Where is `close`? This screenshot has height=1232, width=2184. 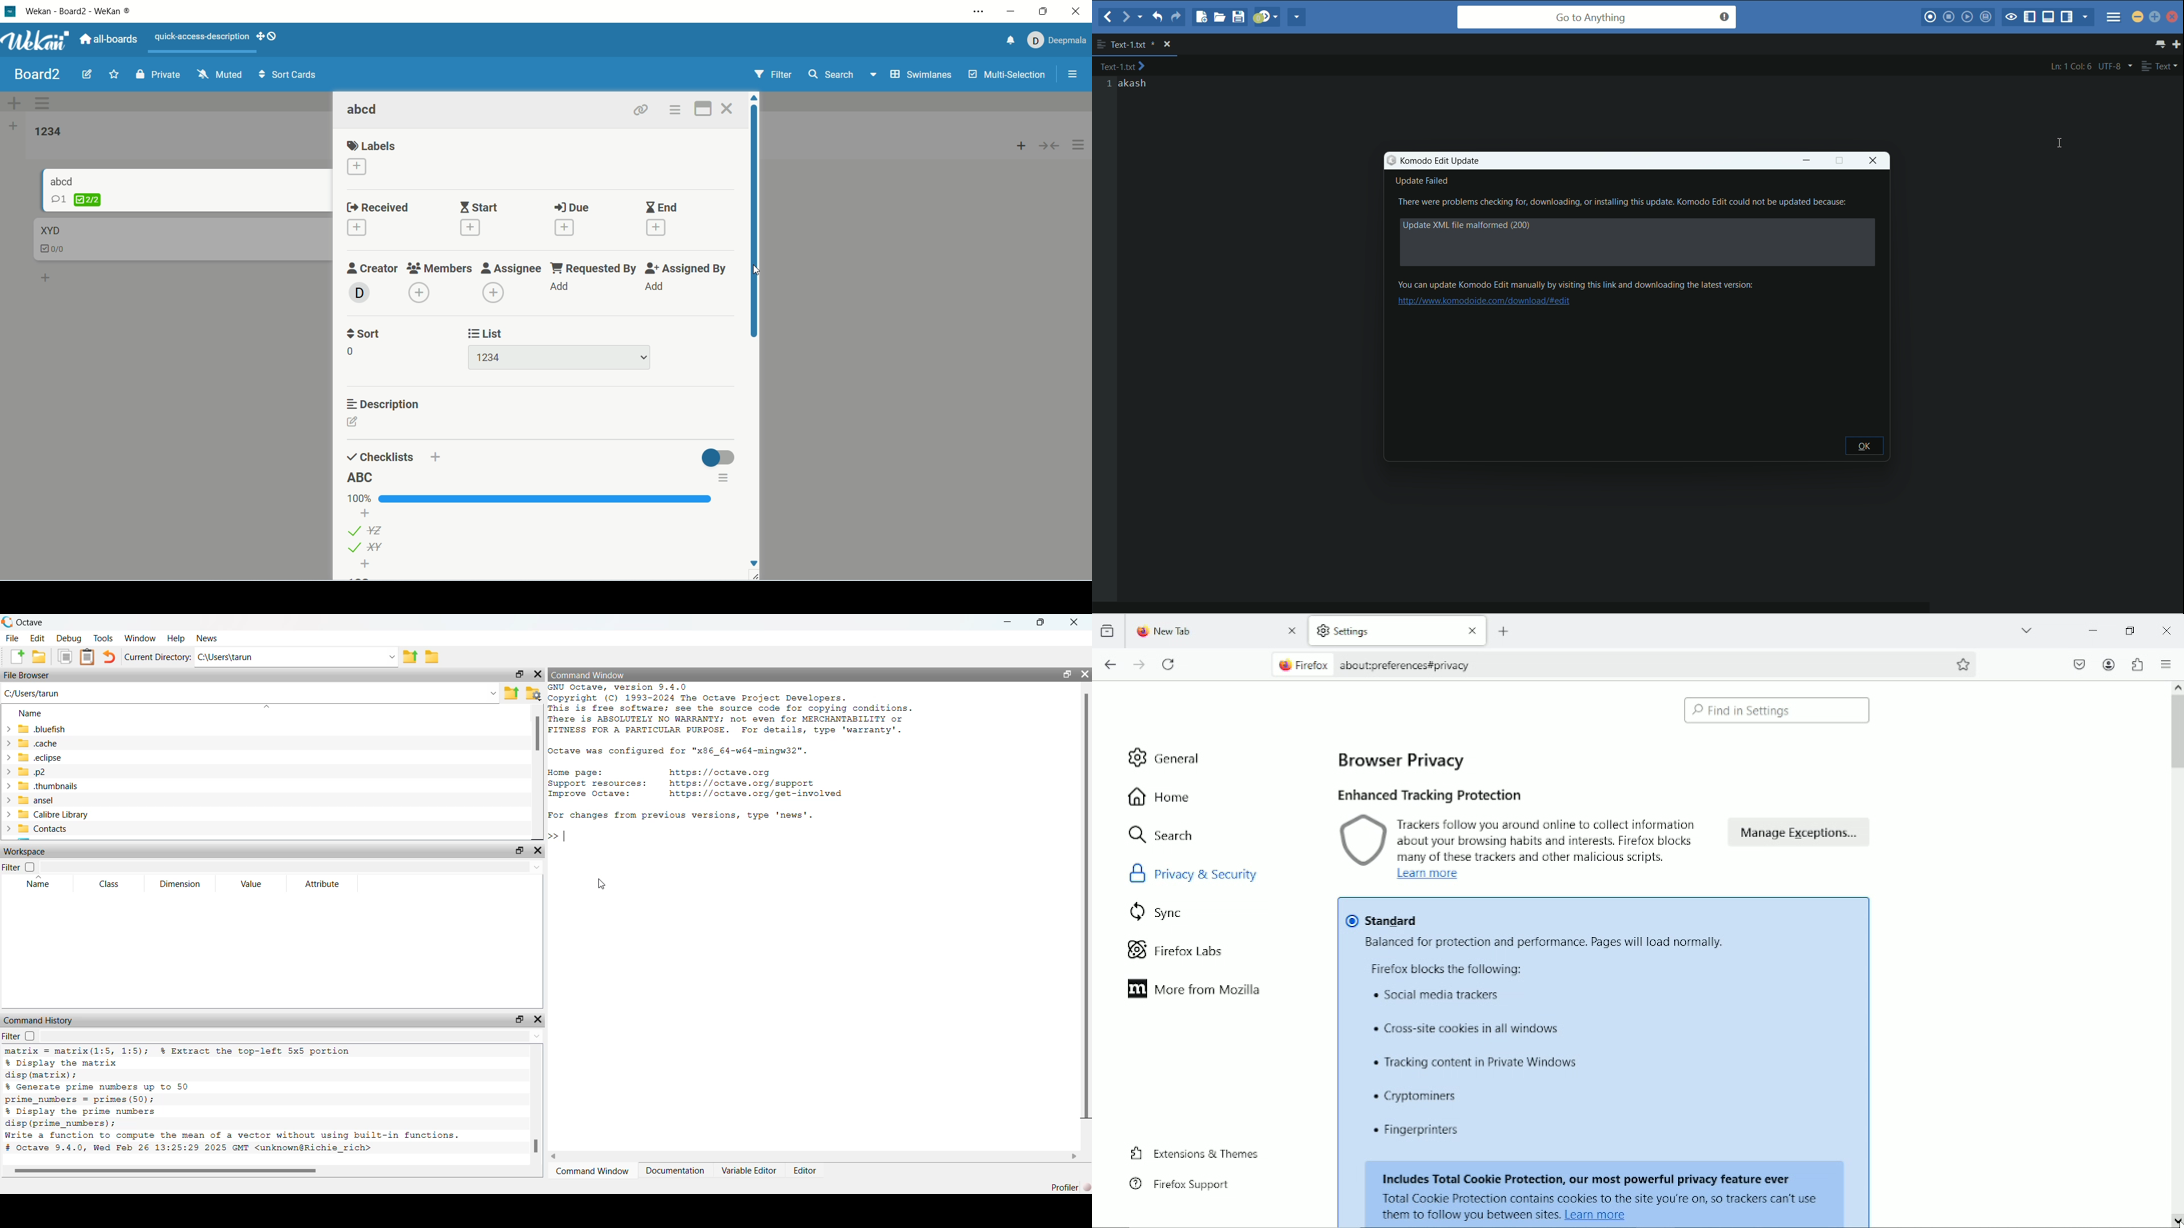 close is located at coordinates (1470, 632).